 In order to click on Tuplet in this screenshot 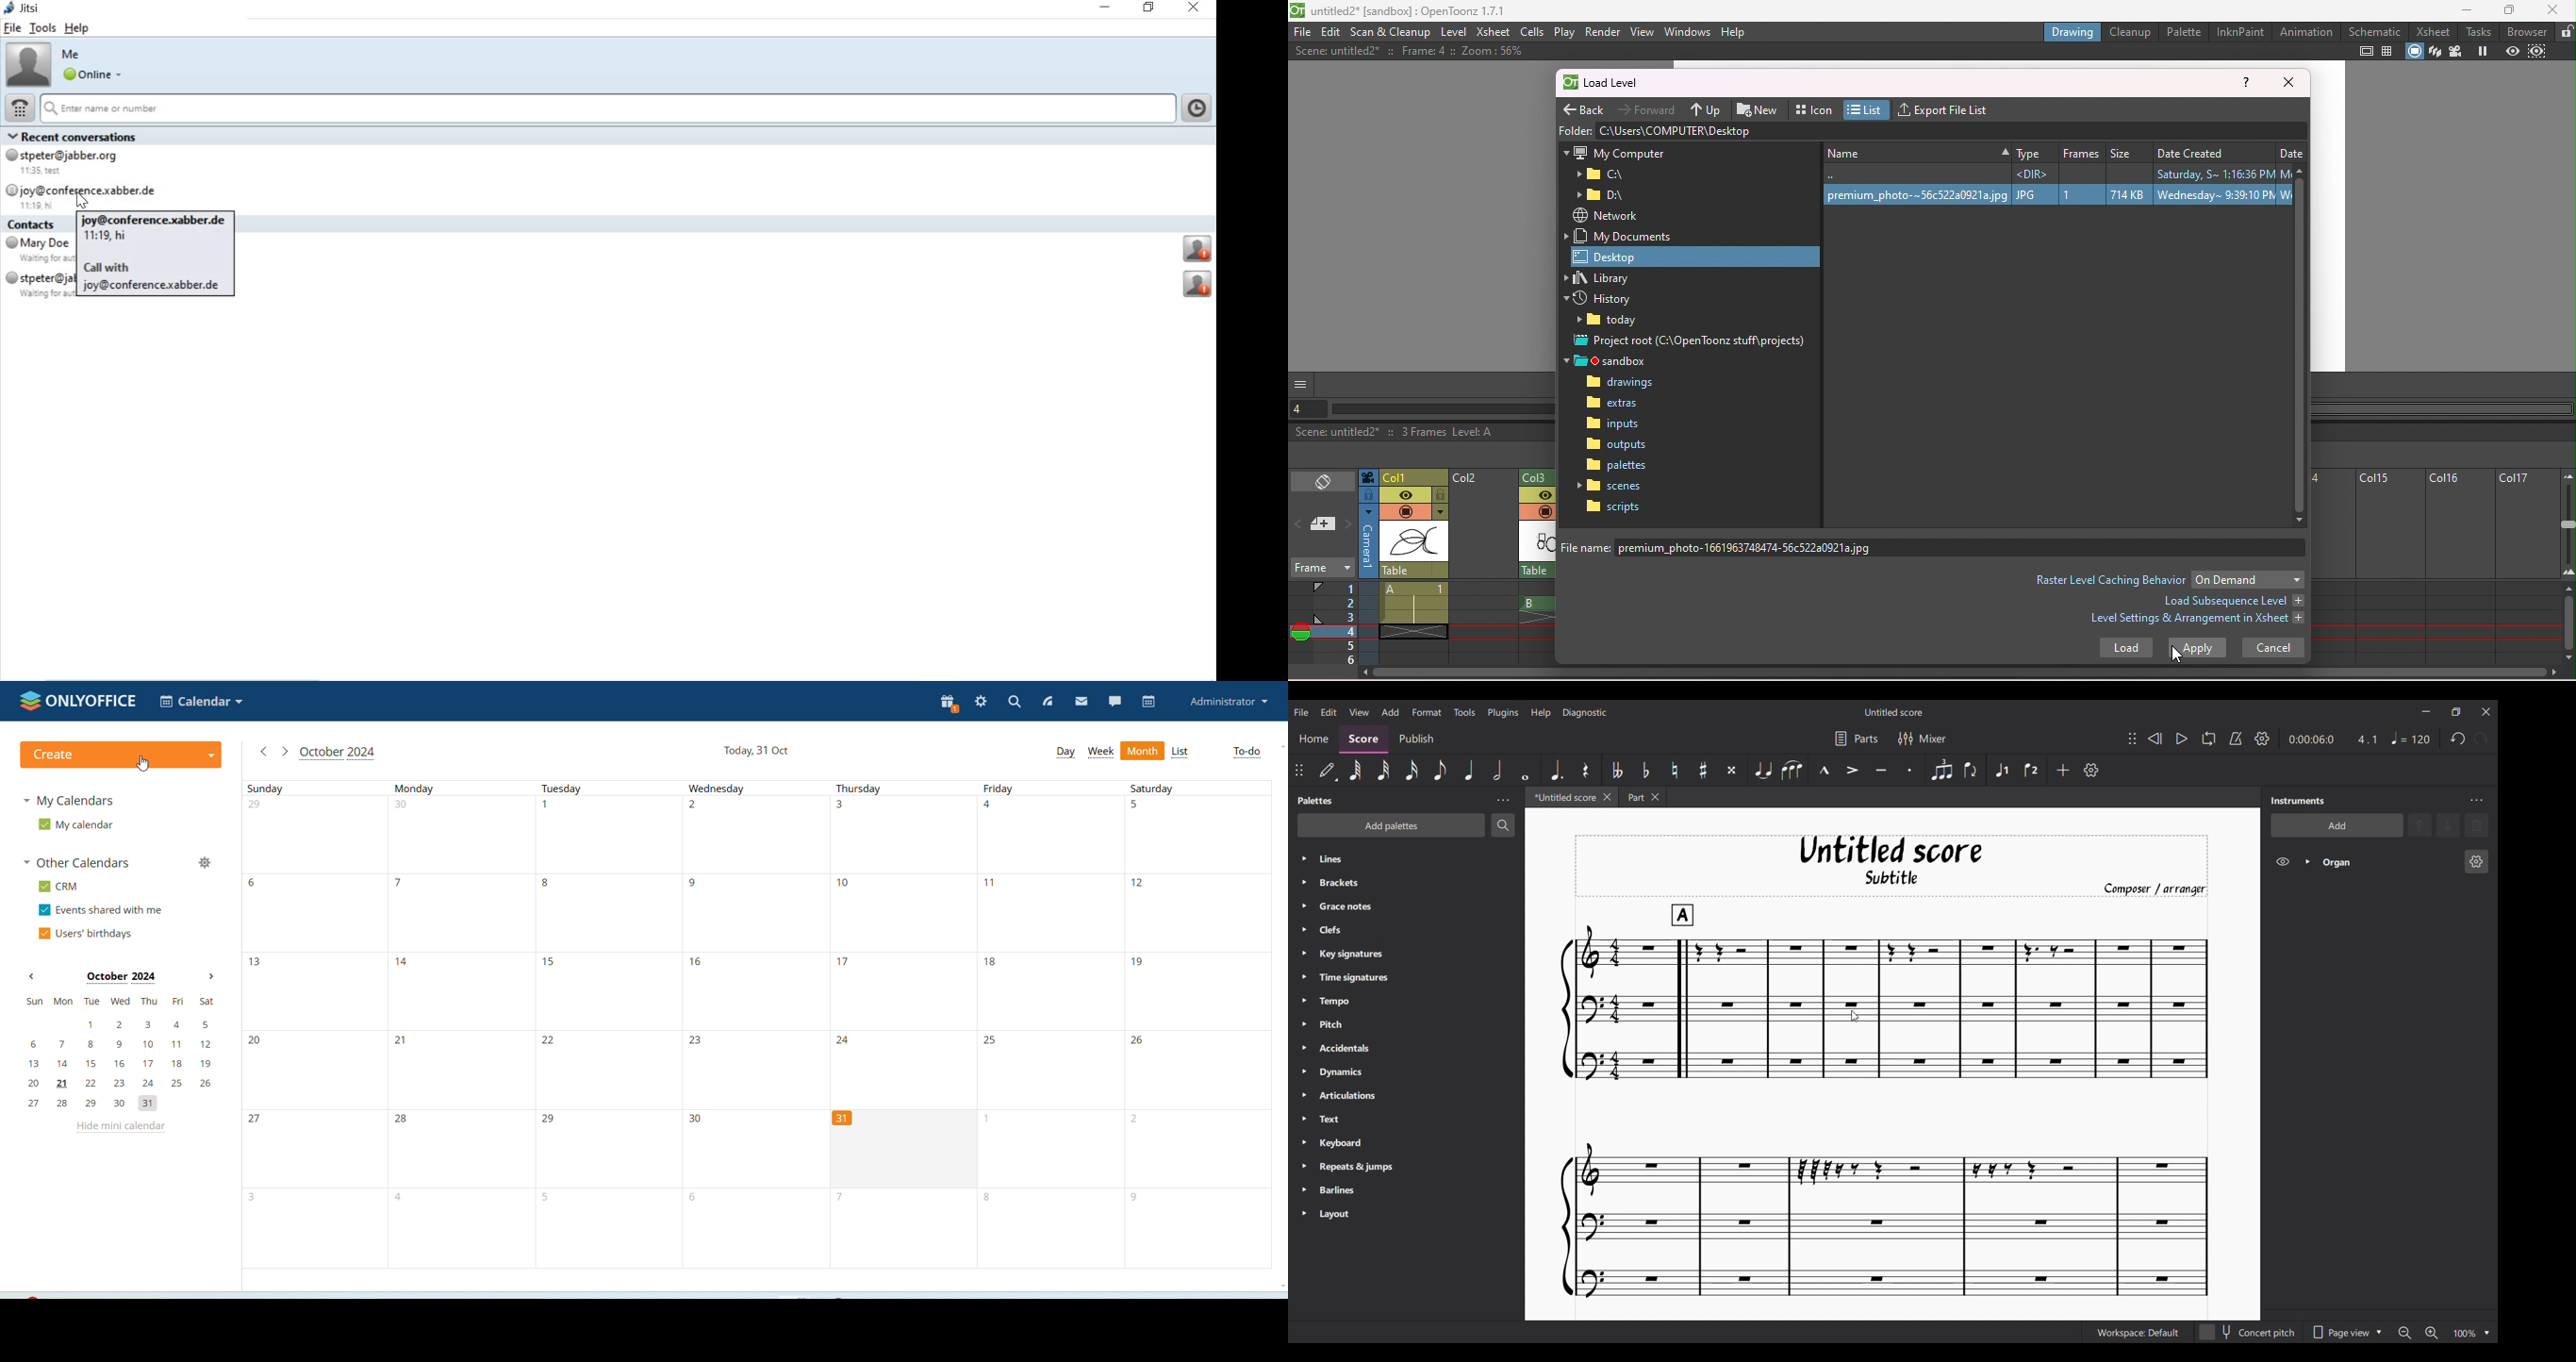, I will do `click(1942, 771)`.